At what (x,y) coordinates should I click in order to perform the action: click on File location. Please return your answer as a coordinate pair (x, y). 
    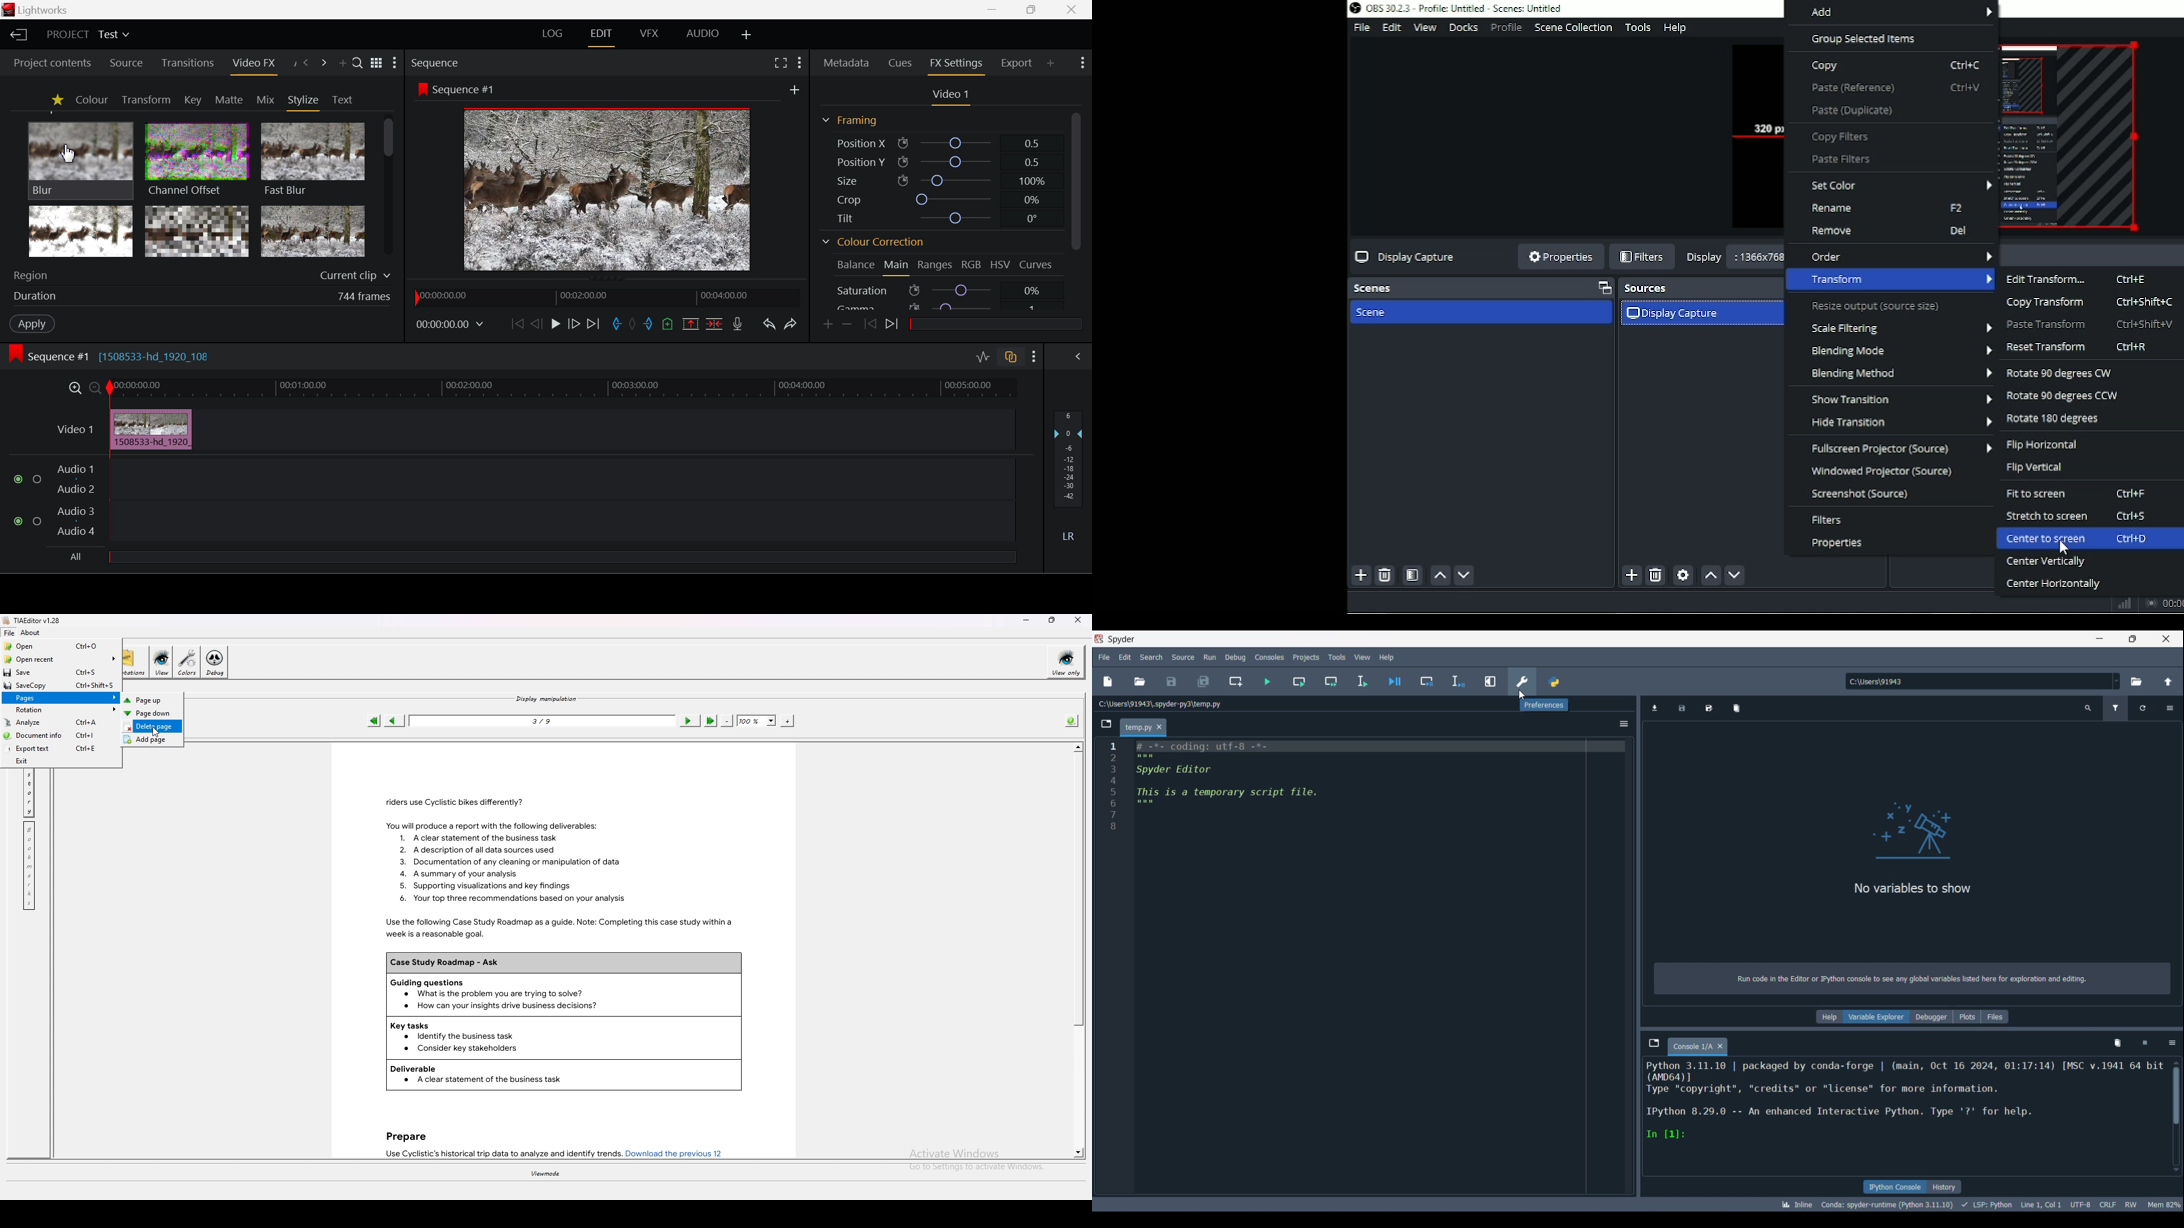
    Looking at the image, I should click on (1160, 704).